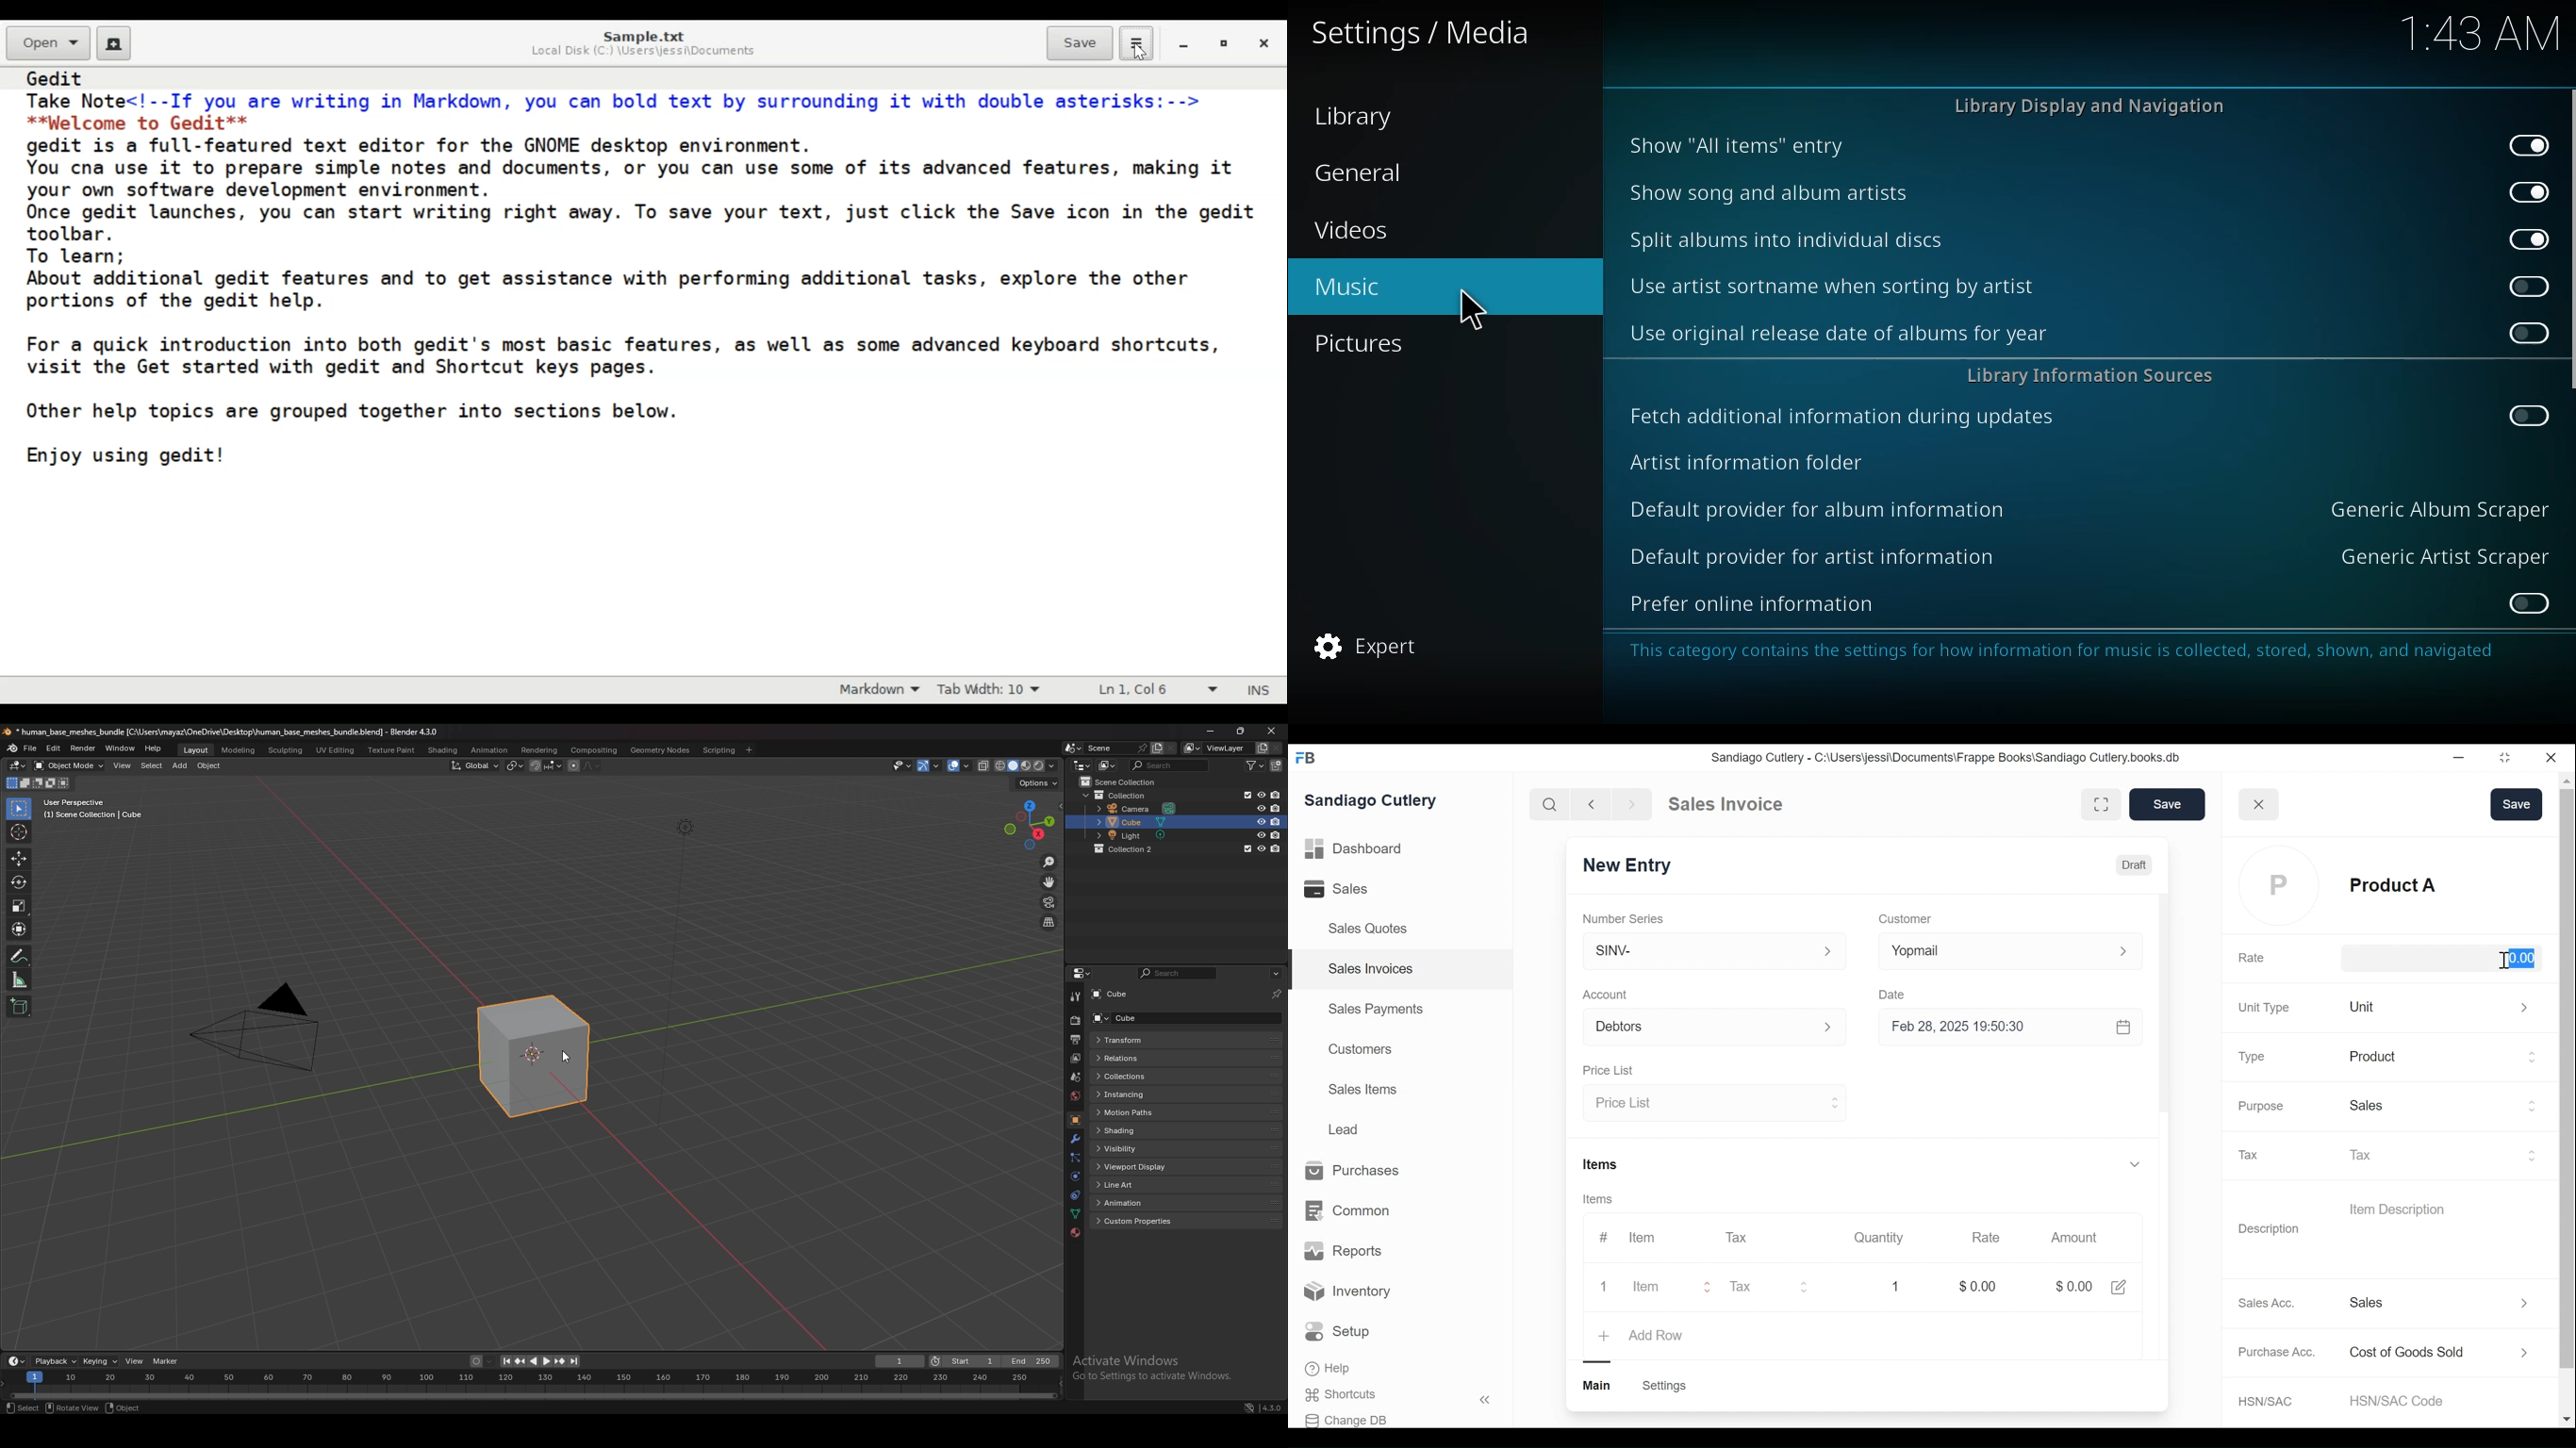 The image size is (2576, 1456). Describe the element at coordinates (1739, 1238) in the screenshot. I see `Tax` at that location.